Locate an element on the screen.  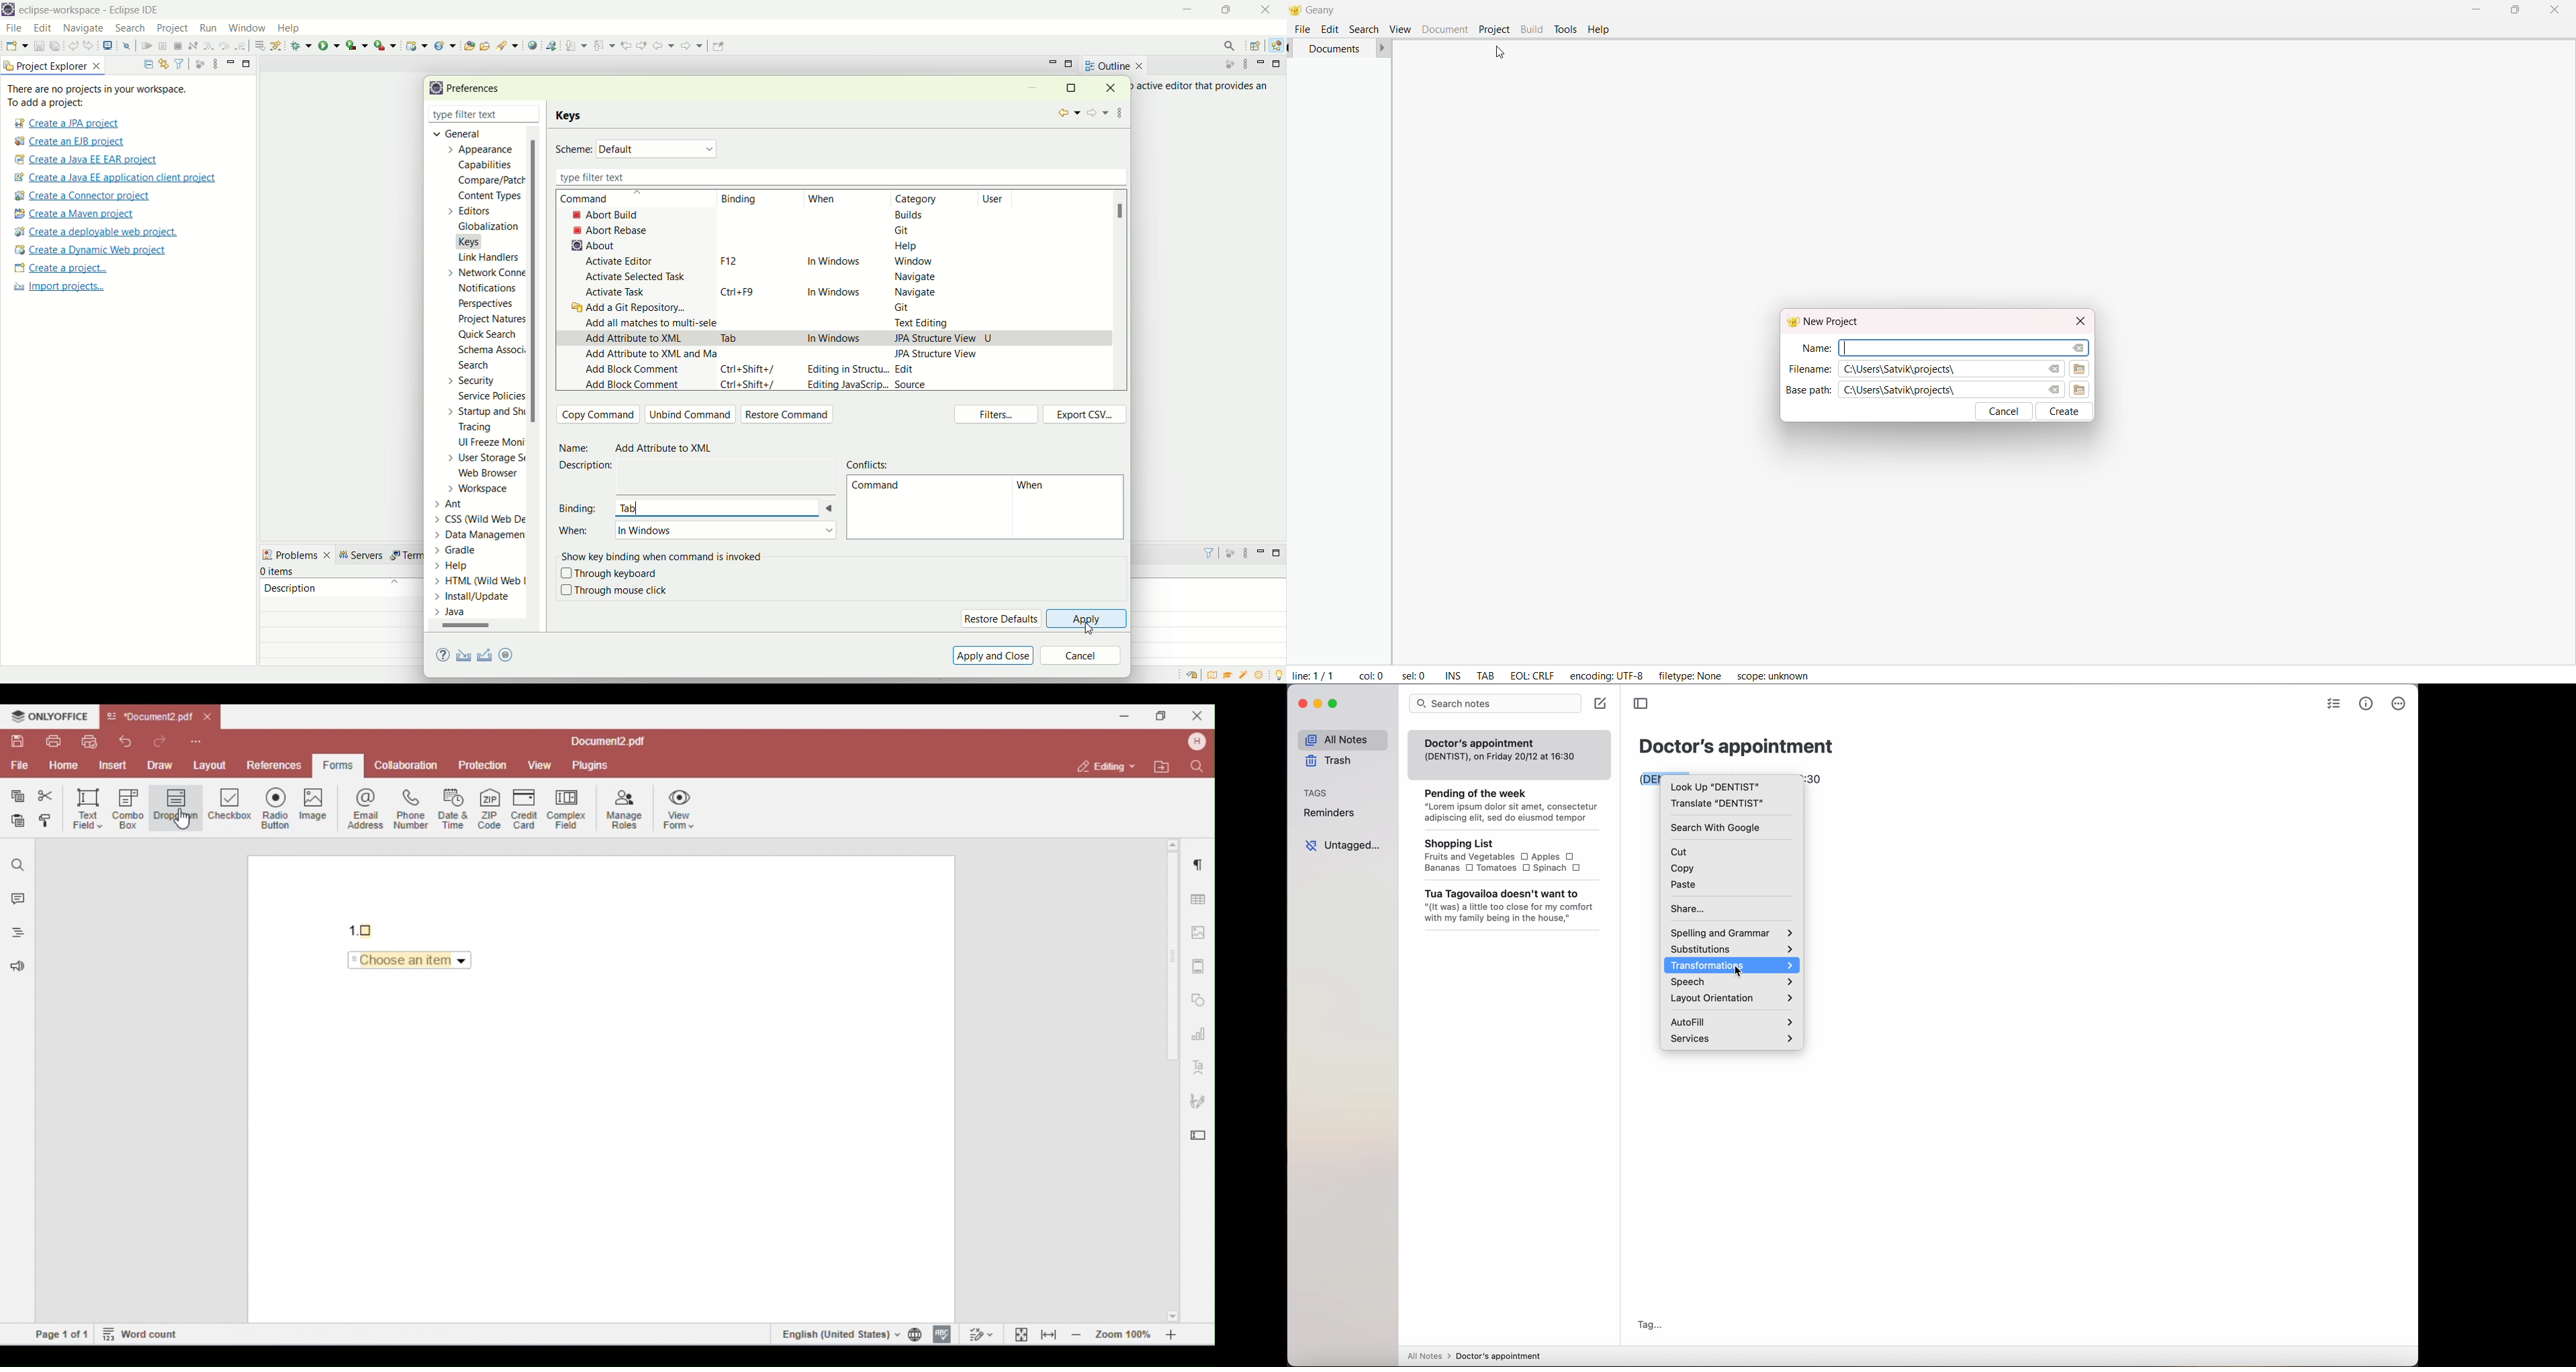
click on transformations is located at coordinates (1732, 967).